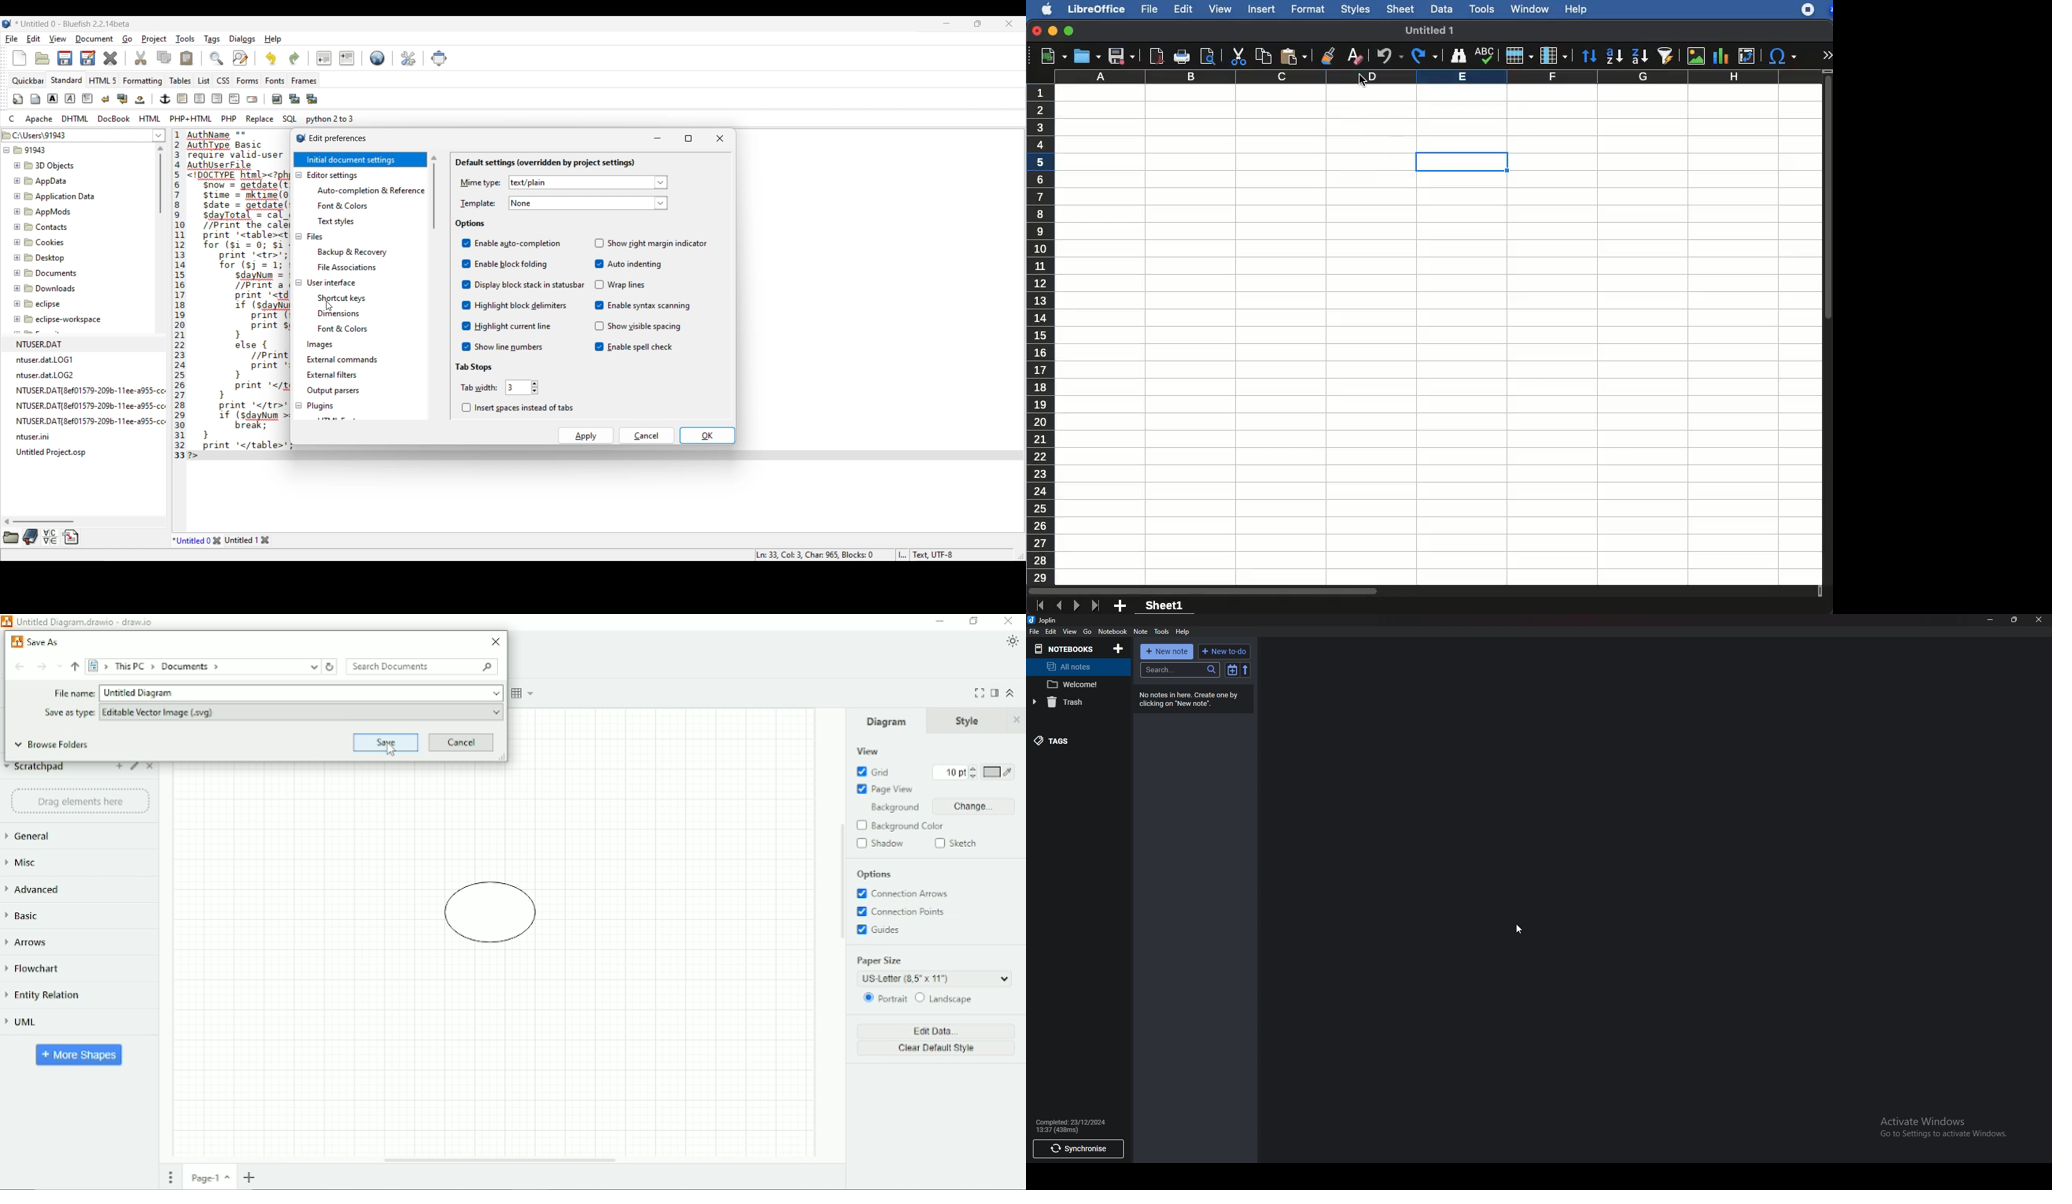 This screenshot has height=1204, width=2072. Describe the element at coordinates (518, 387) in the screenshot. I see `Input width` at that location.